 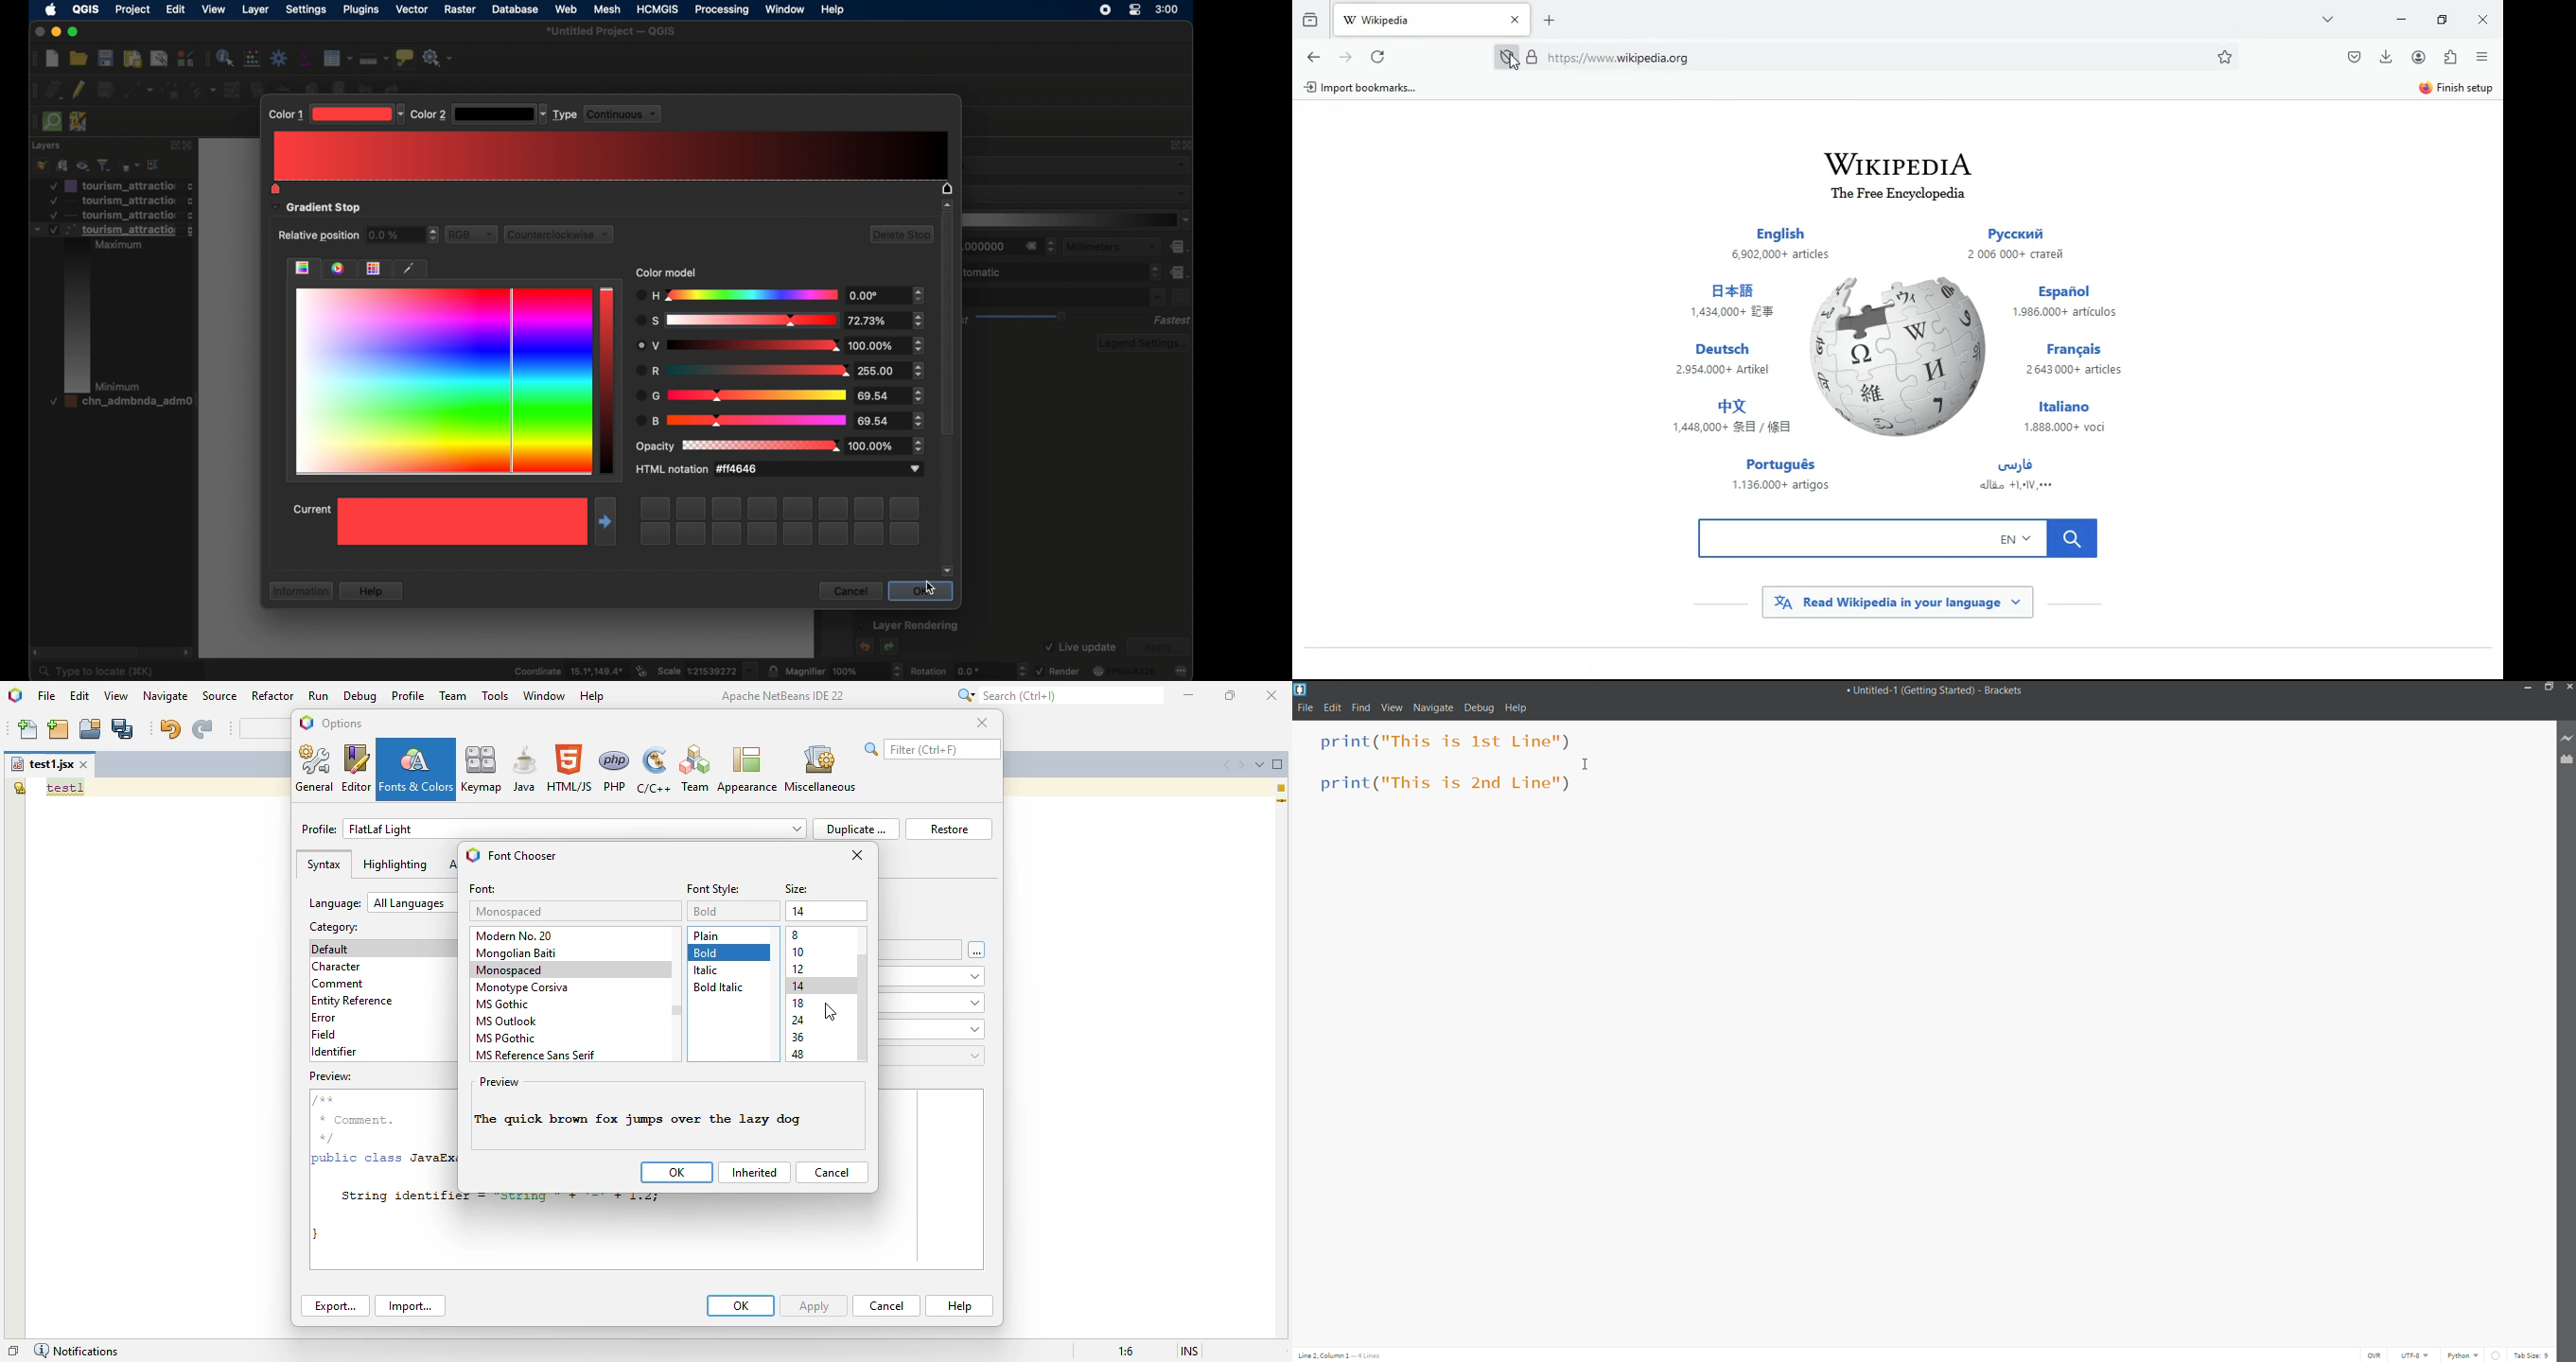 What do you see at coordinates (2326, 20) in the screenshot?
I see `more` at bounding box center [2326, 20].